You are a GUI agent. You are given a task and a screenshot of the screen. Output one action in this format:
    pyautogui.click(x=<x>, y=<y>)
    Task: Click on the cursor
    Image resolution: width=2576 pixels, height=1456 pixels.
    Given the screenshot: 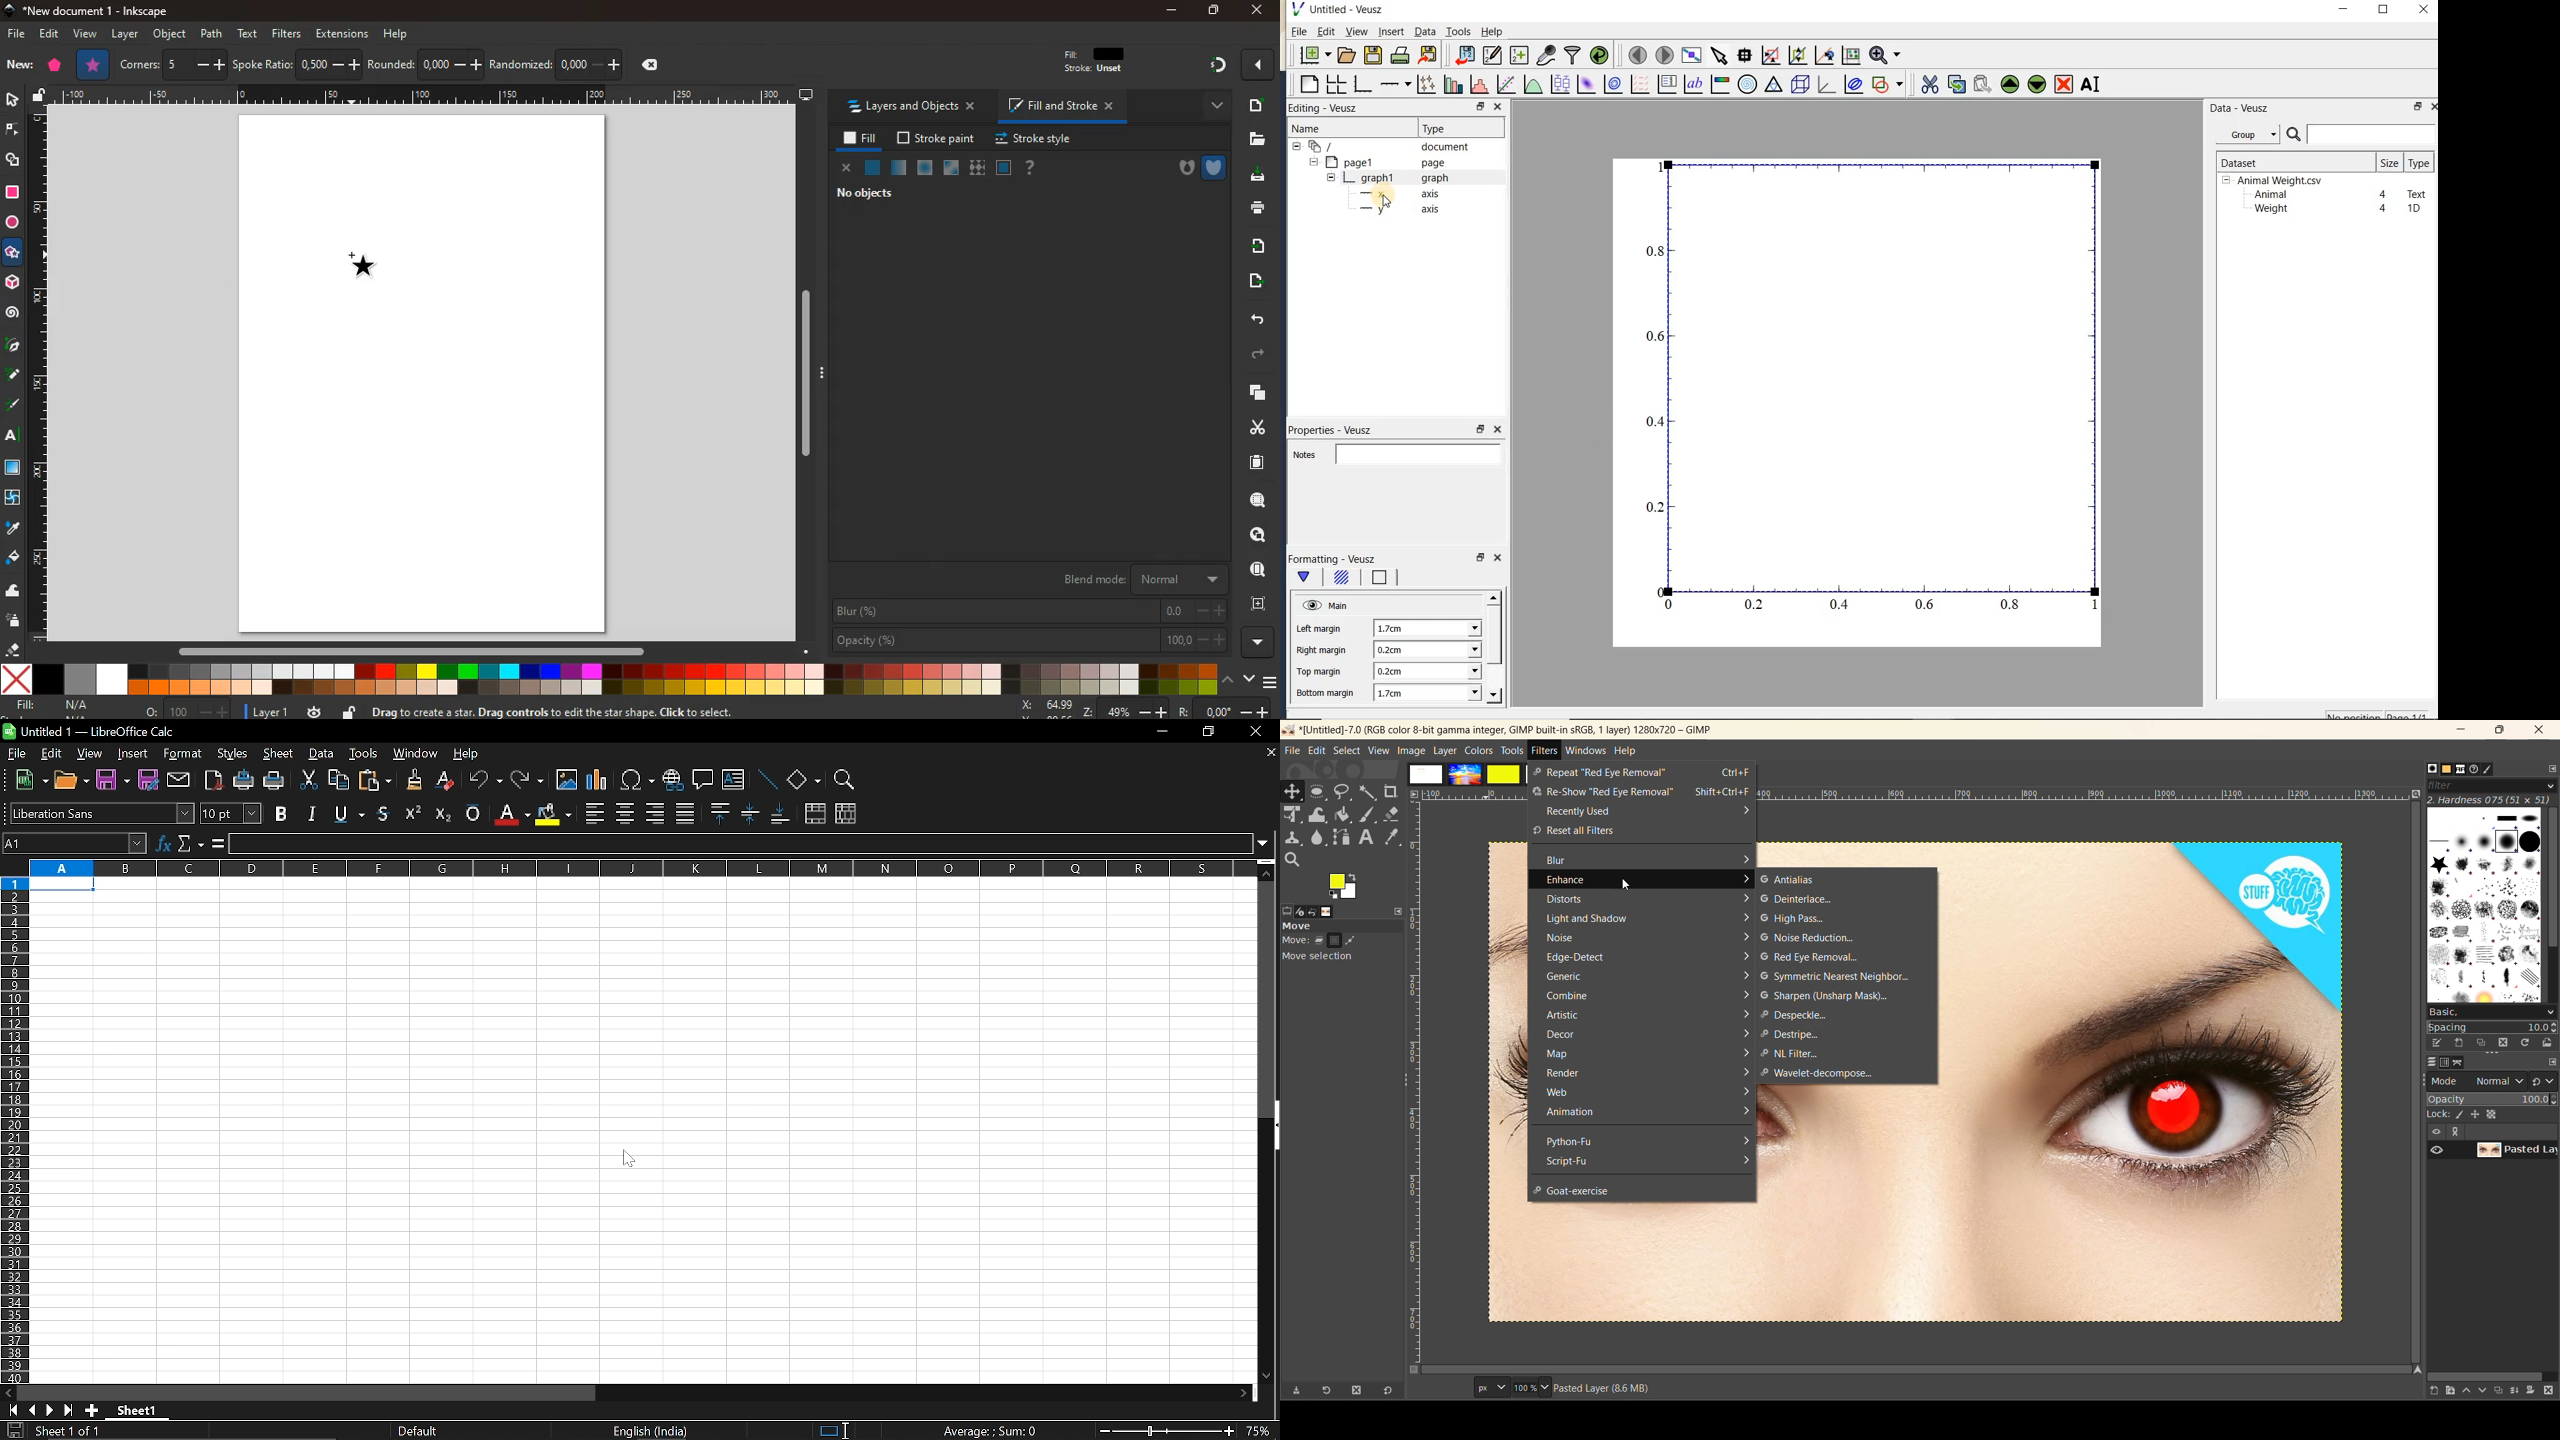 What is the action you would take?
    pyautogui.click(x=1385, y=201)
    